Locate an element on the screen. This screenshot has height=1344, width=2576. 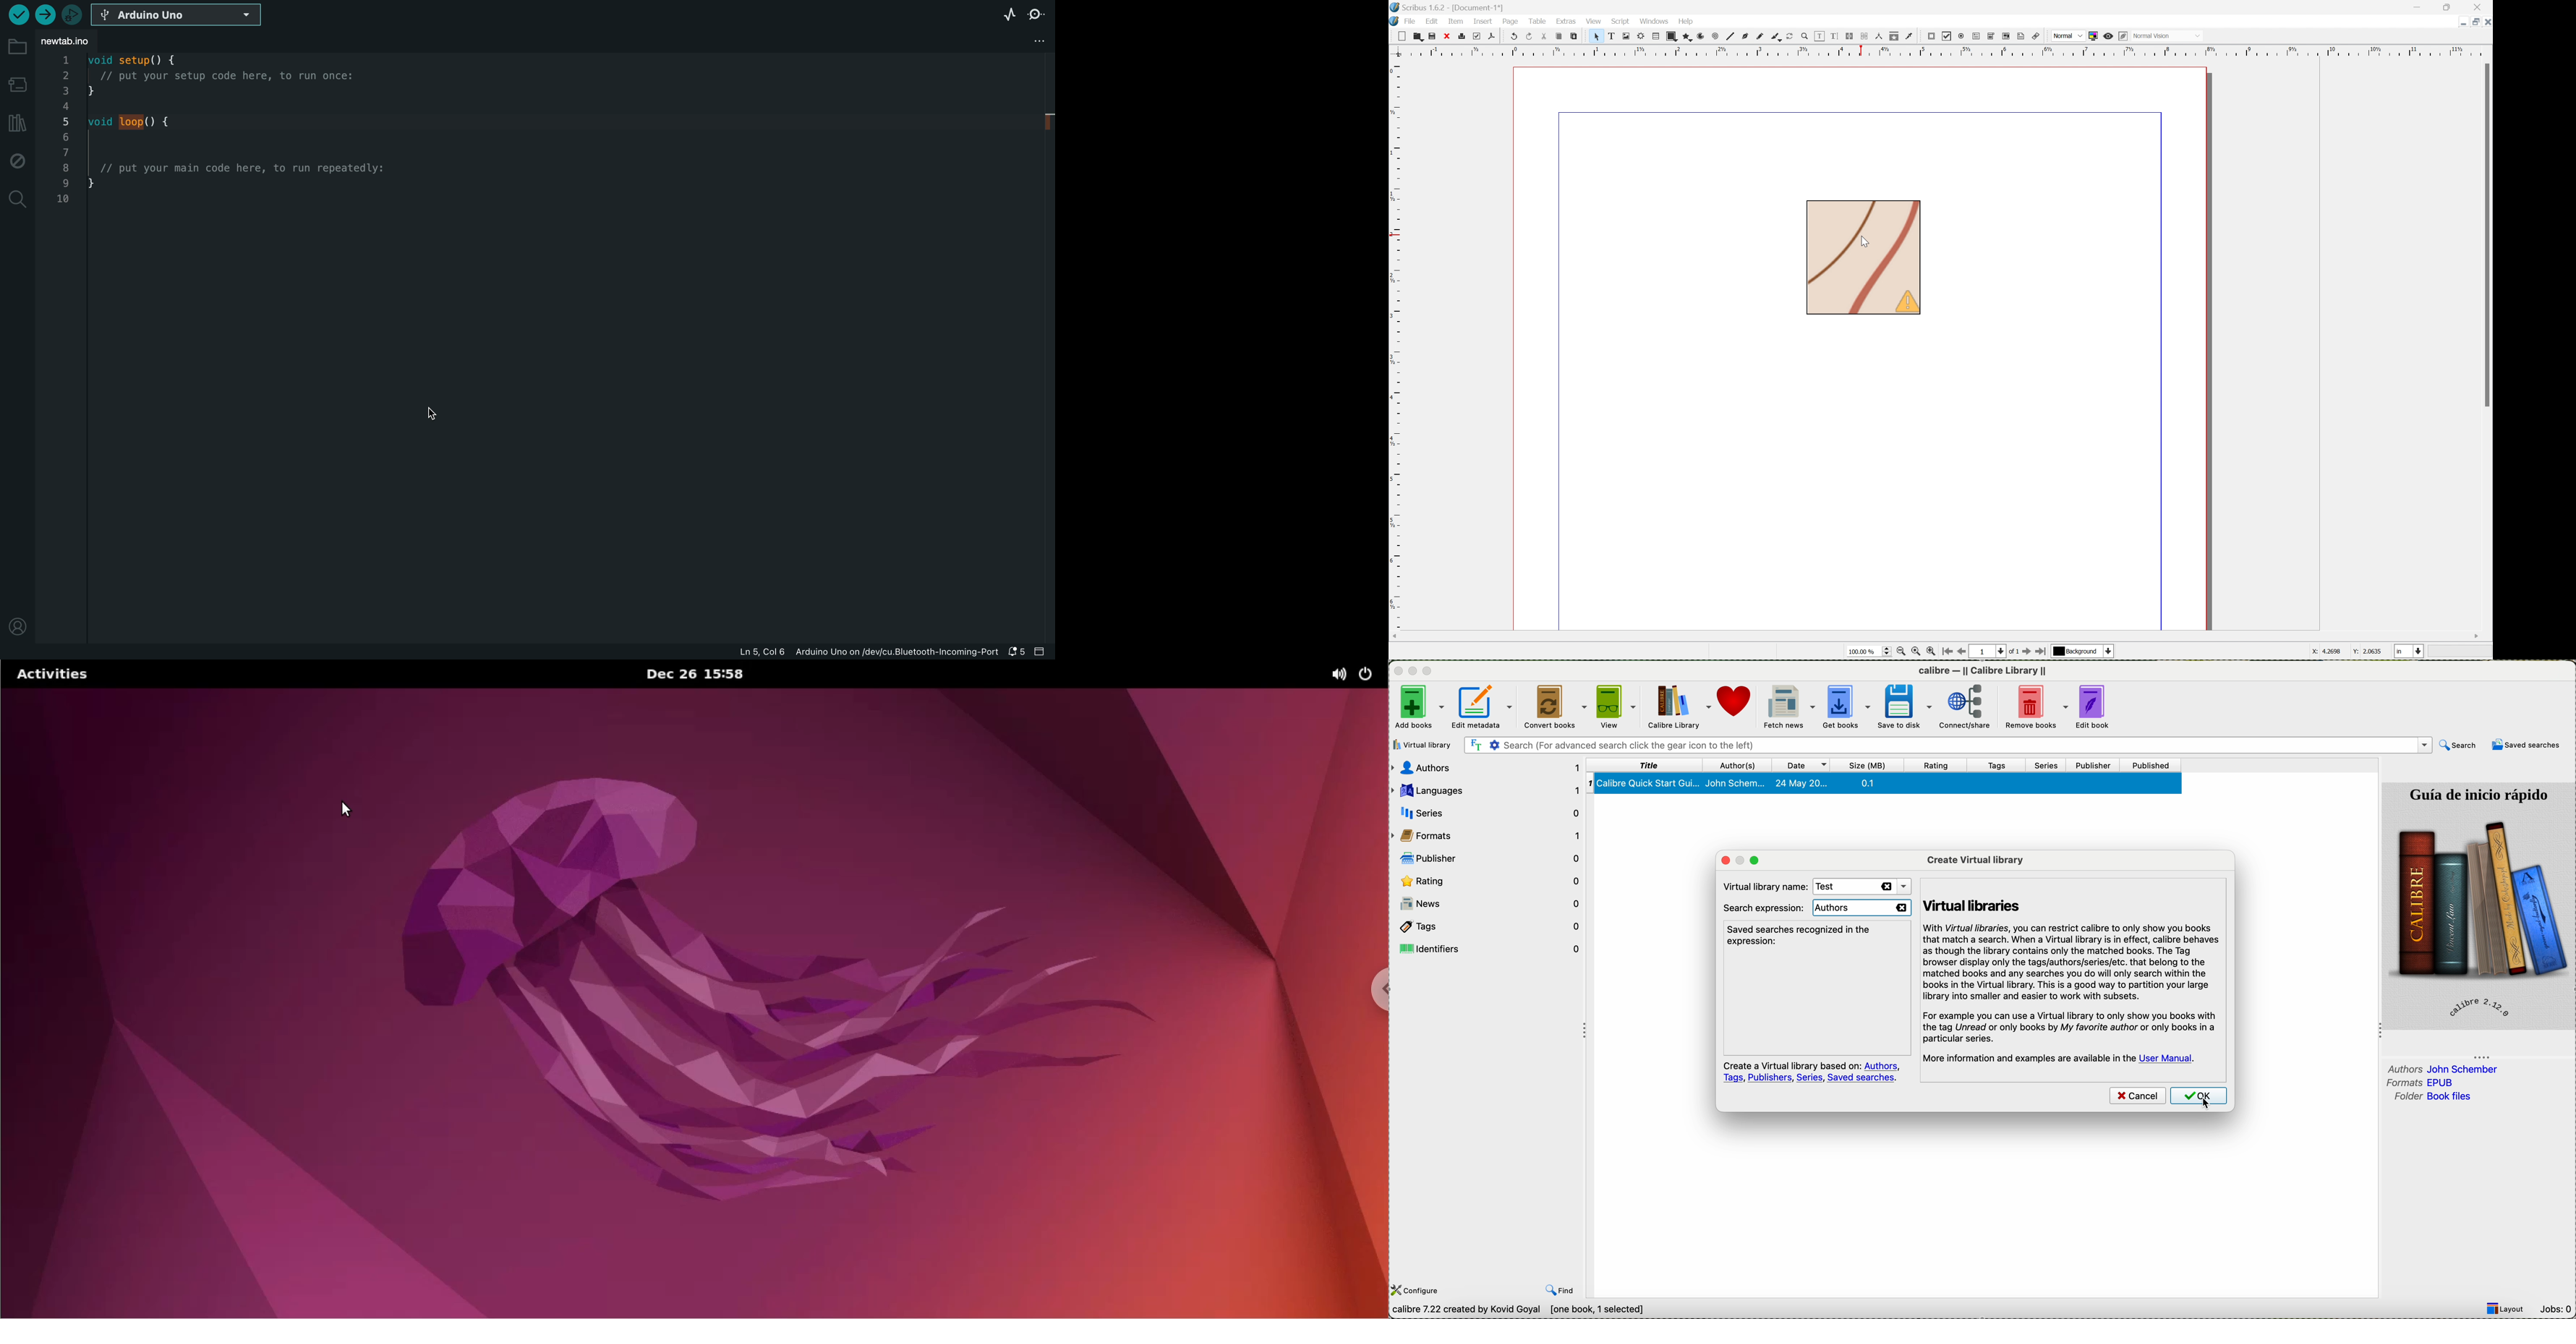
Select the current player is located at coordinates (2082, 653).